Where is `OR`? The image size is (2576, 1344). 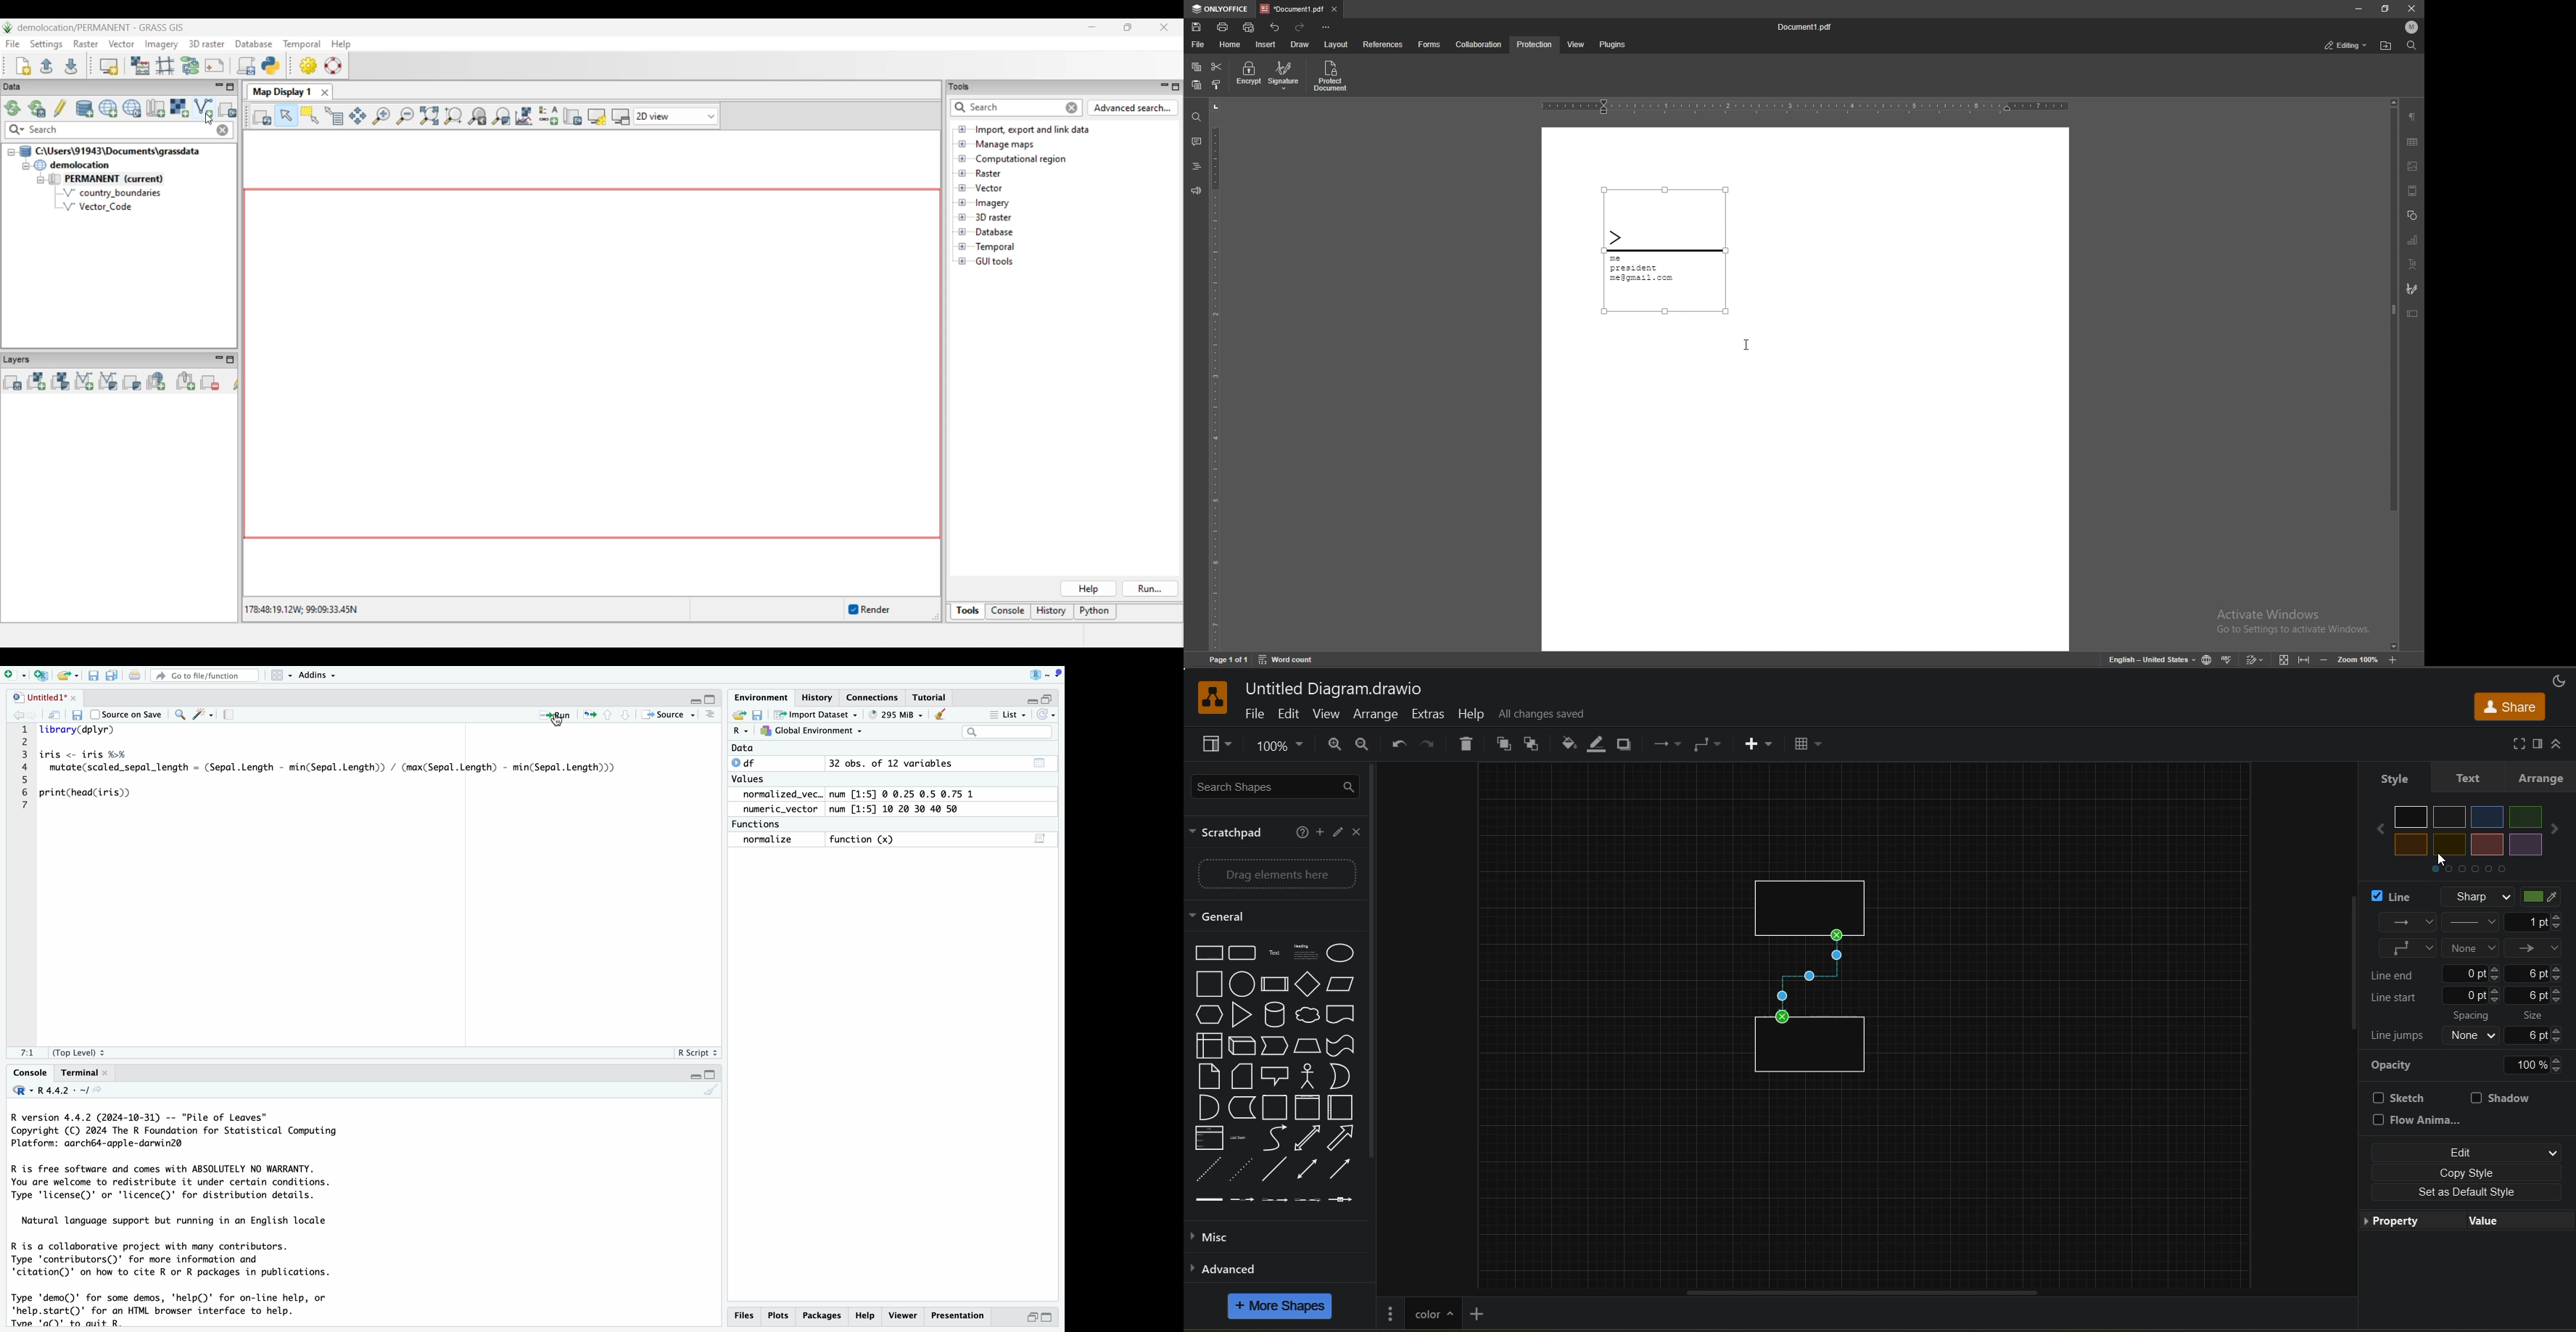 OR is located at coordinates (1343, 1077).